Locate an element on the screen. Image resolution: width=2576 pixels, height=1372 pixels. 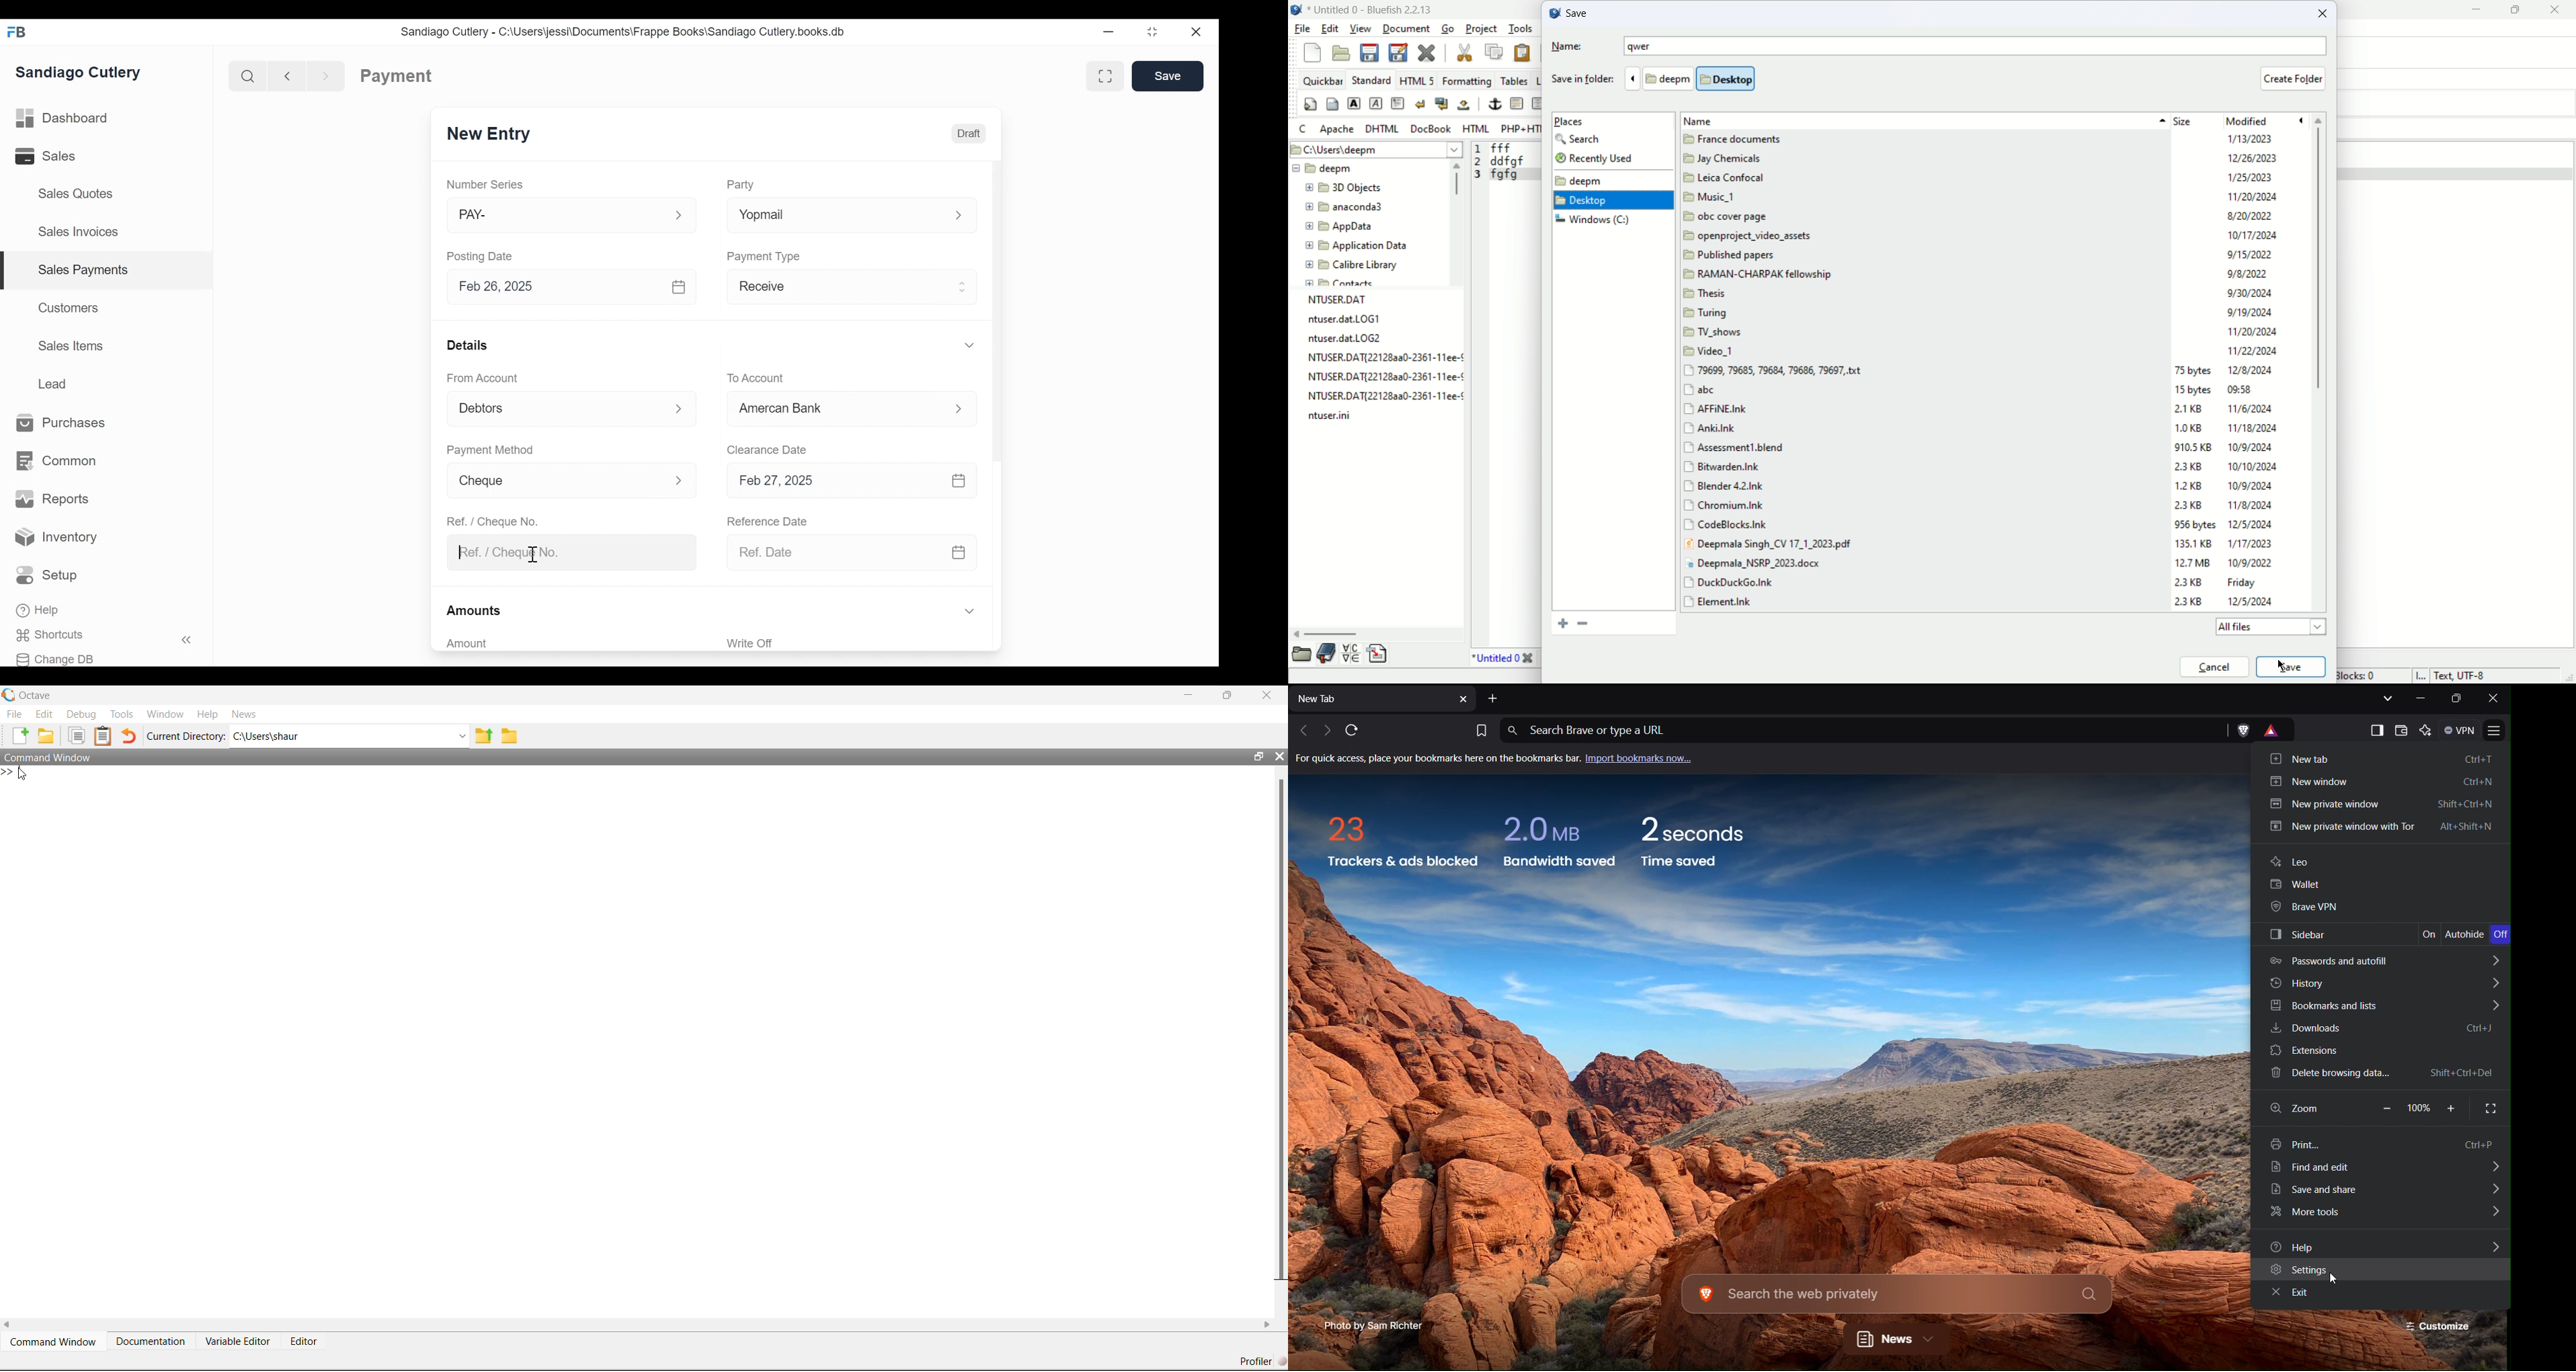
maximize is located at coordinates (2517, 11).